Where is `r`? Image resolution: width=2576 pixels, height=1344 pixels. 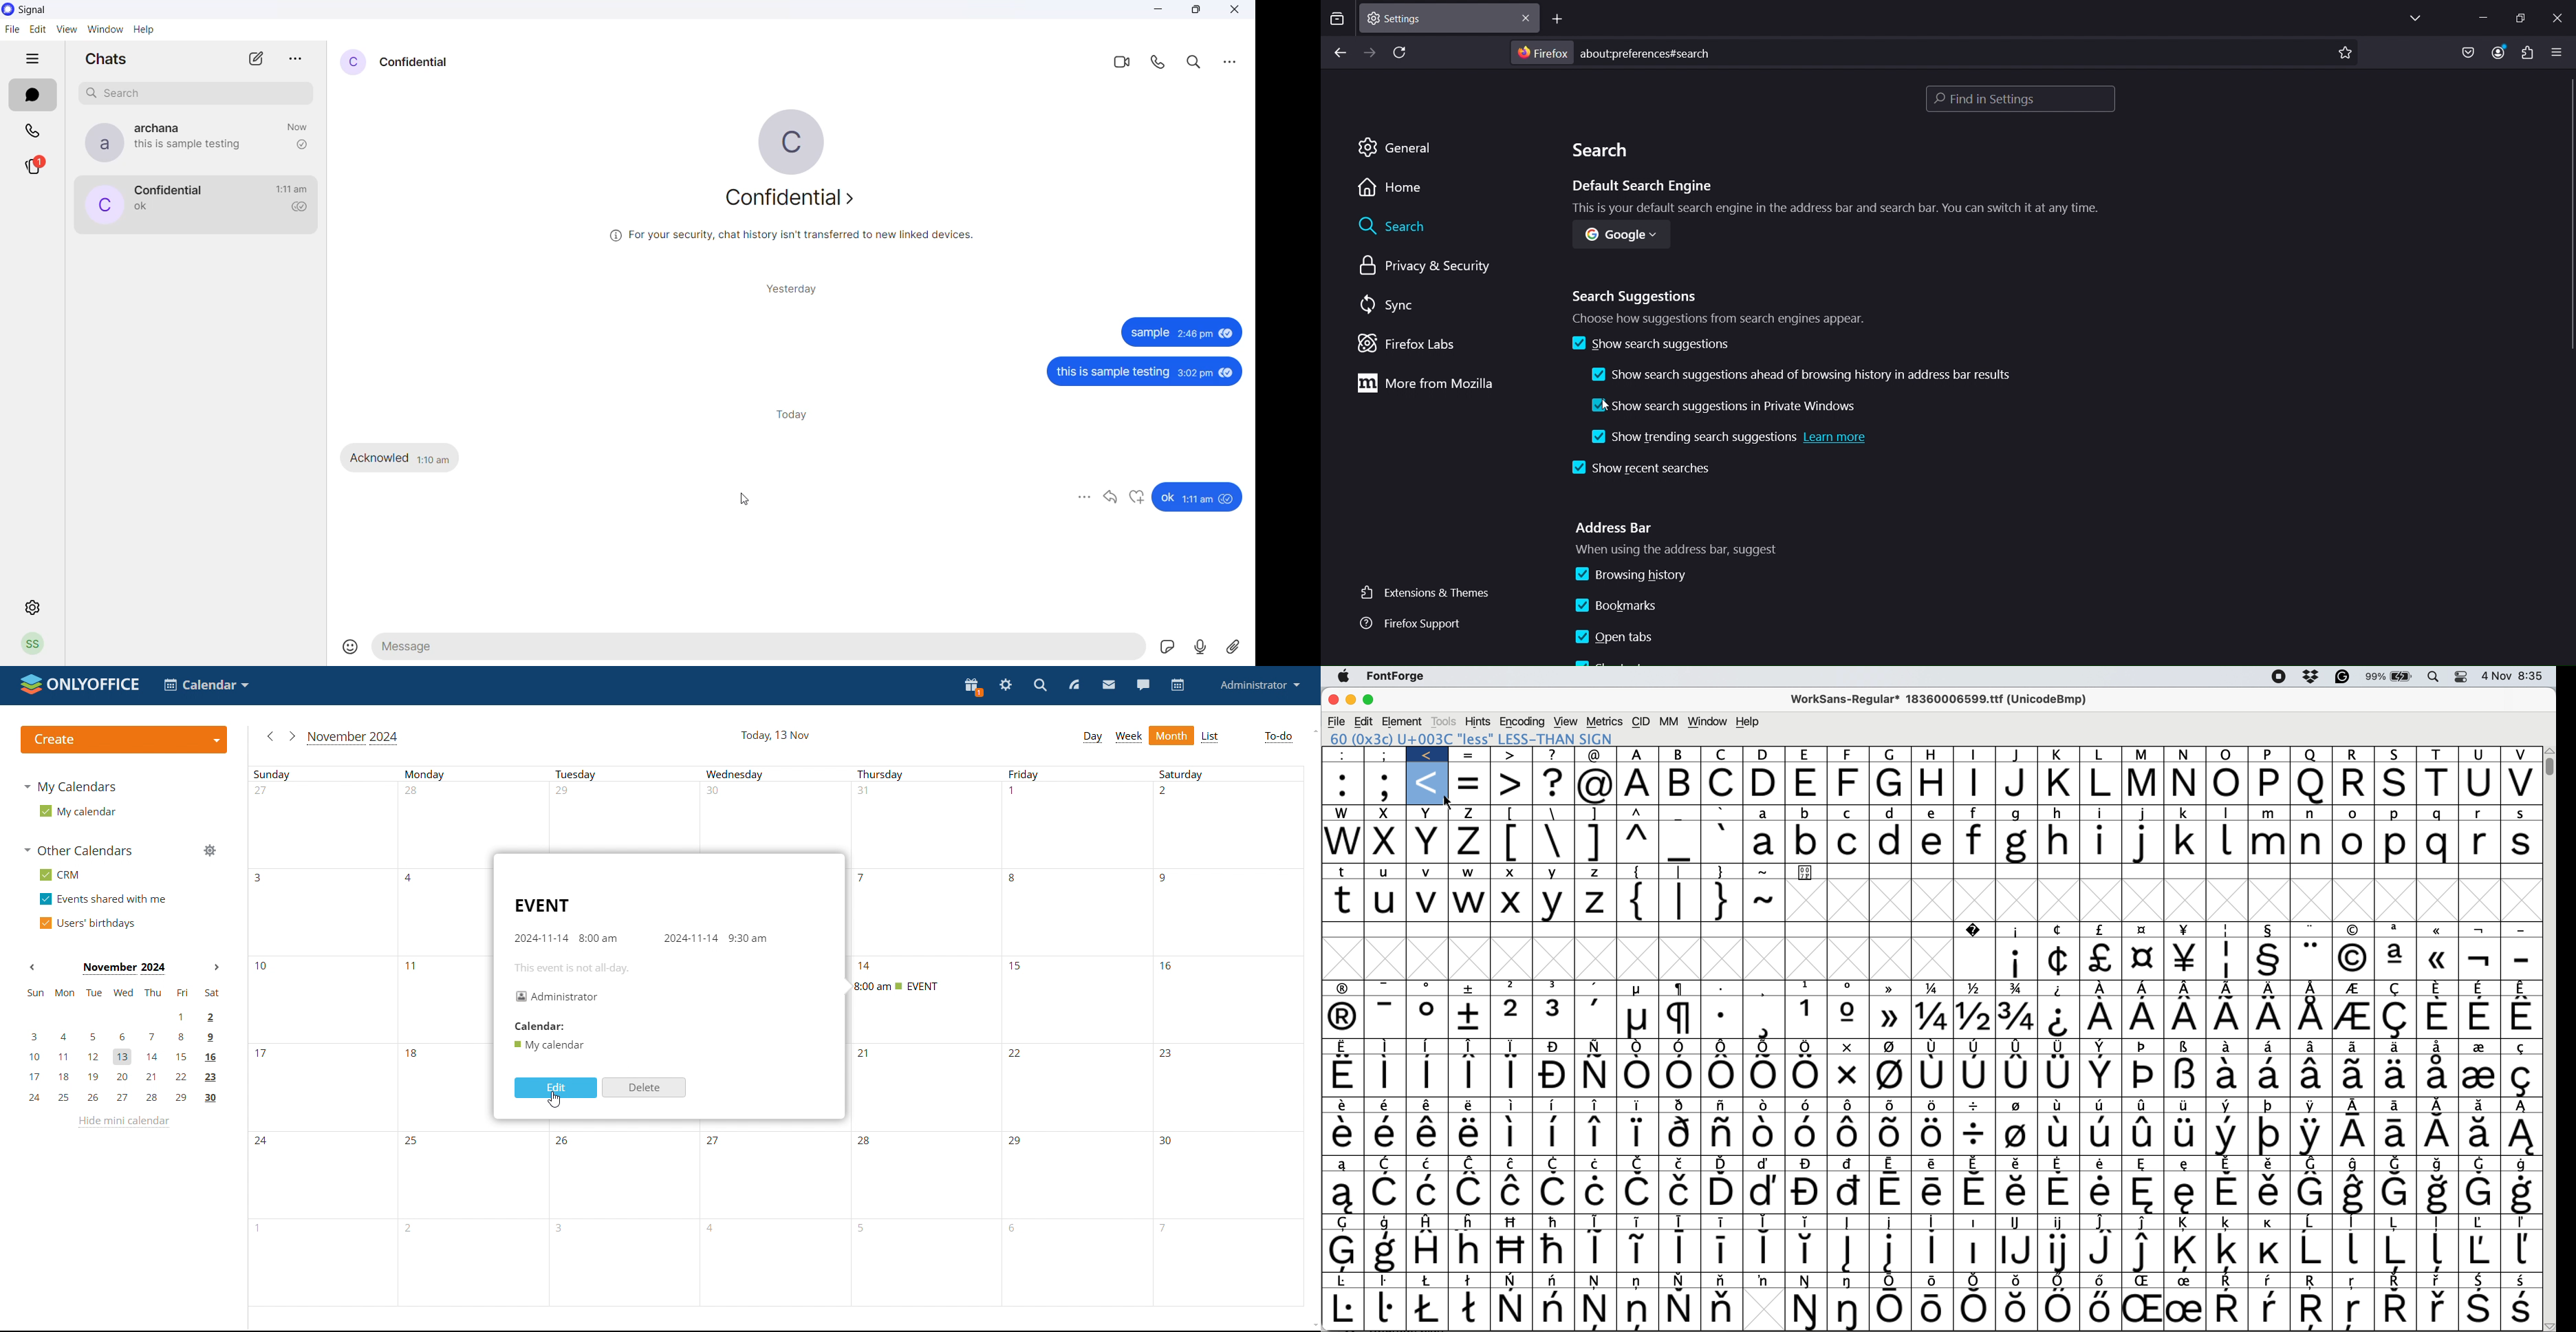 r is located at coordinates (2356, 783).